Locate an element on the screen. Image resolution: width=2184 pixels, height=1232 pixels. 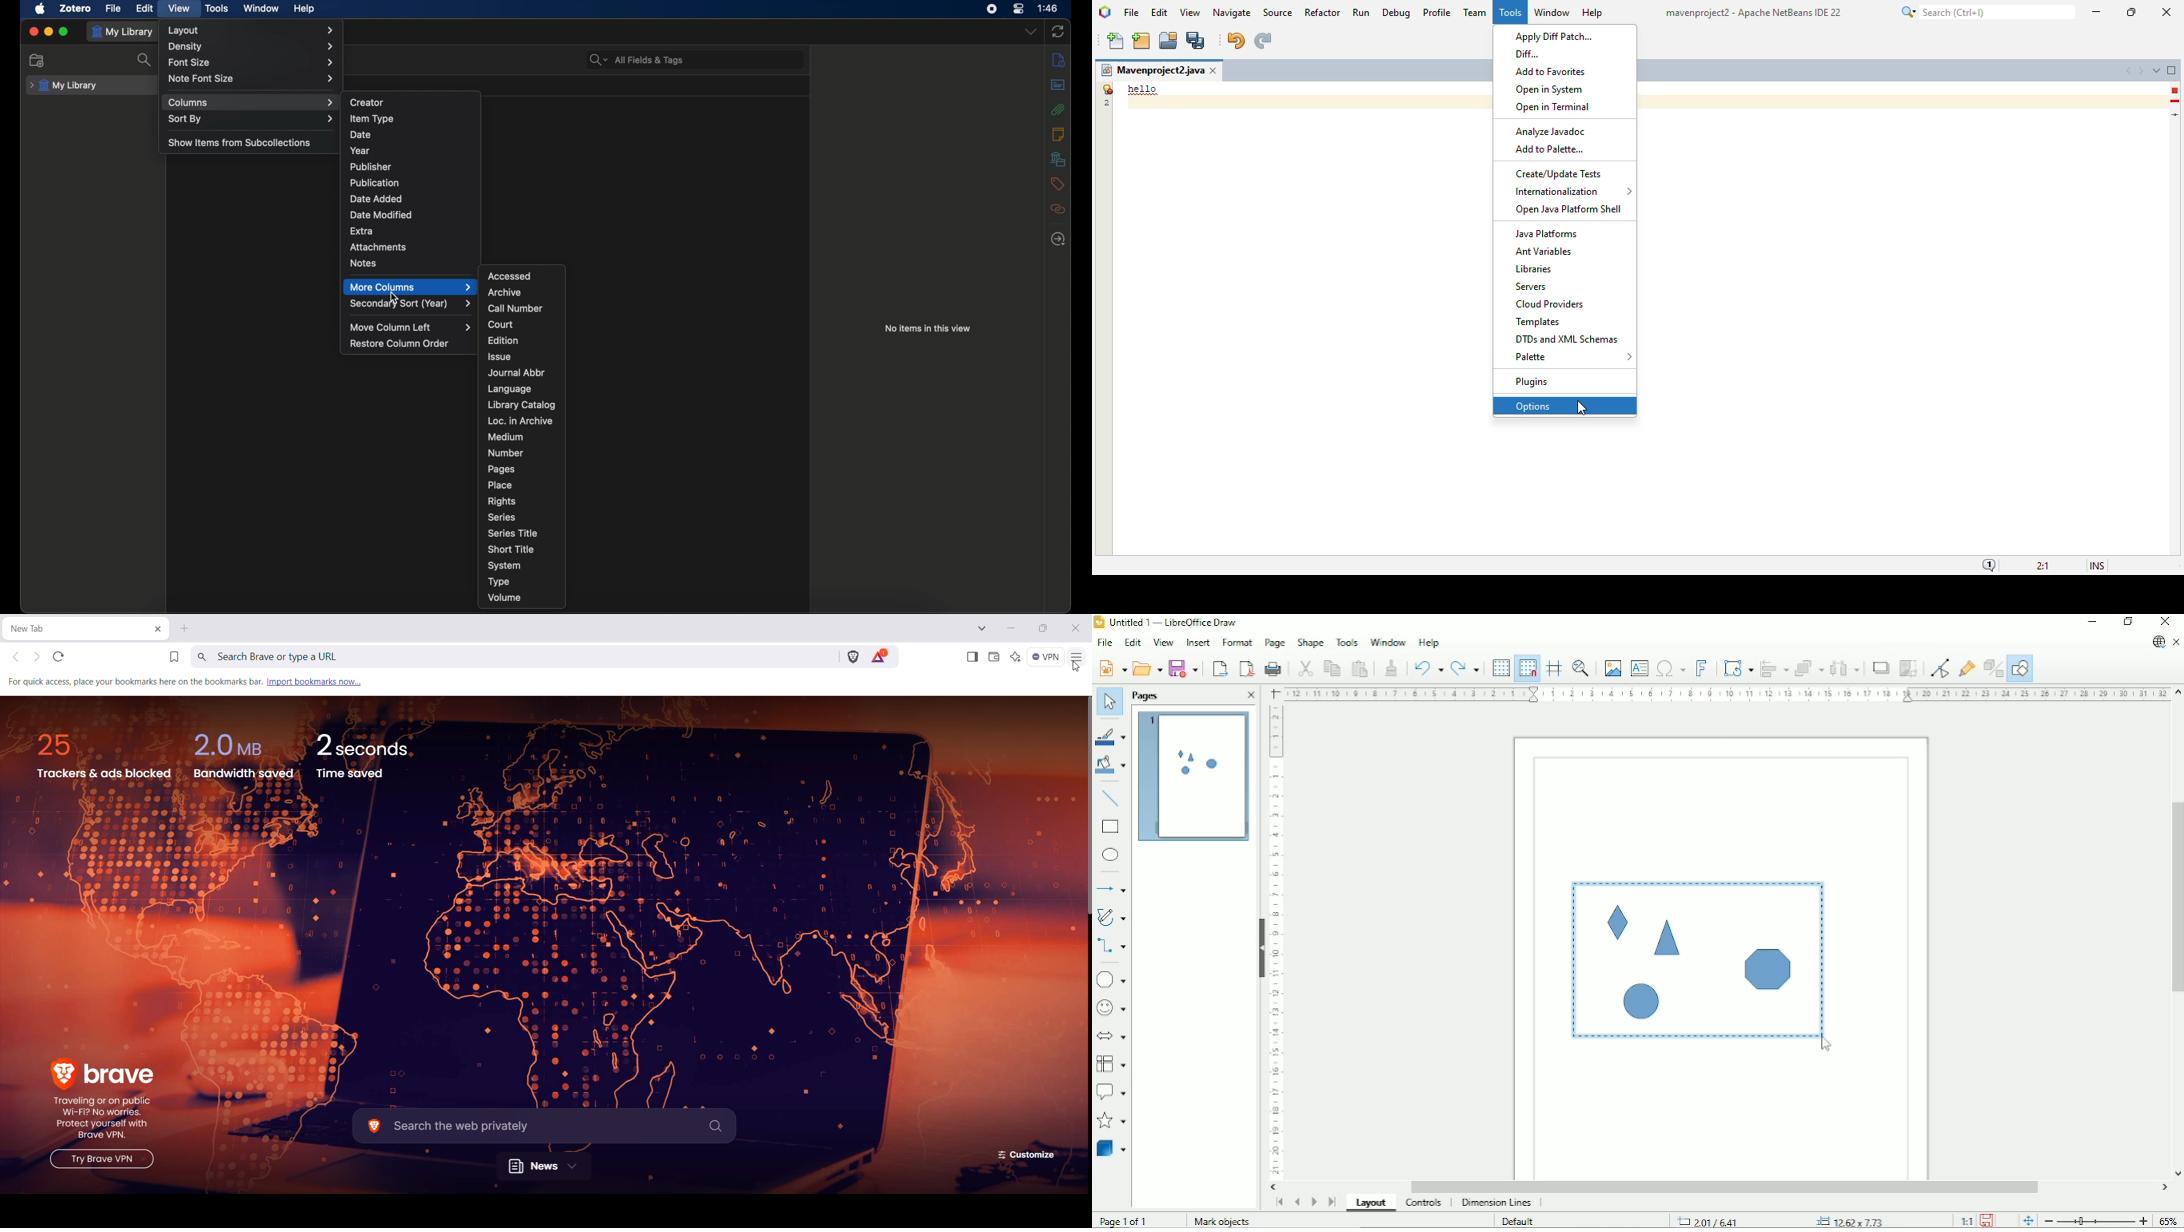
Cursor is located at coordinates (1826, 1046).